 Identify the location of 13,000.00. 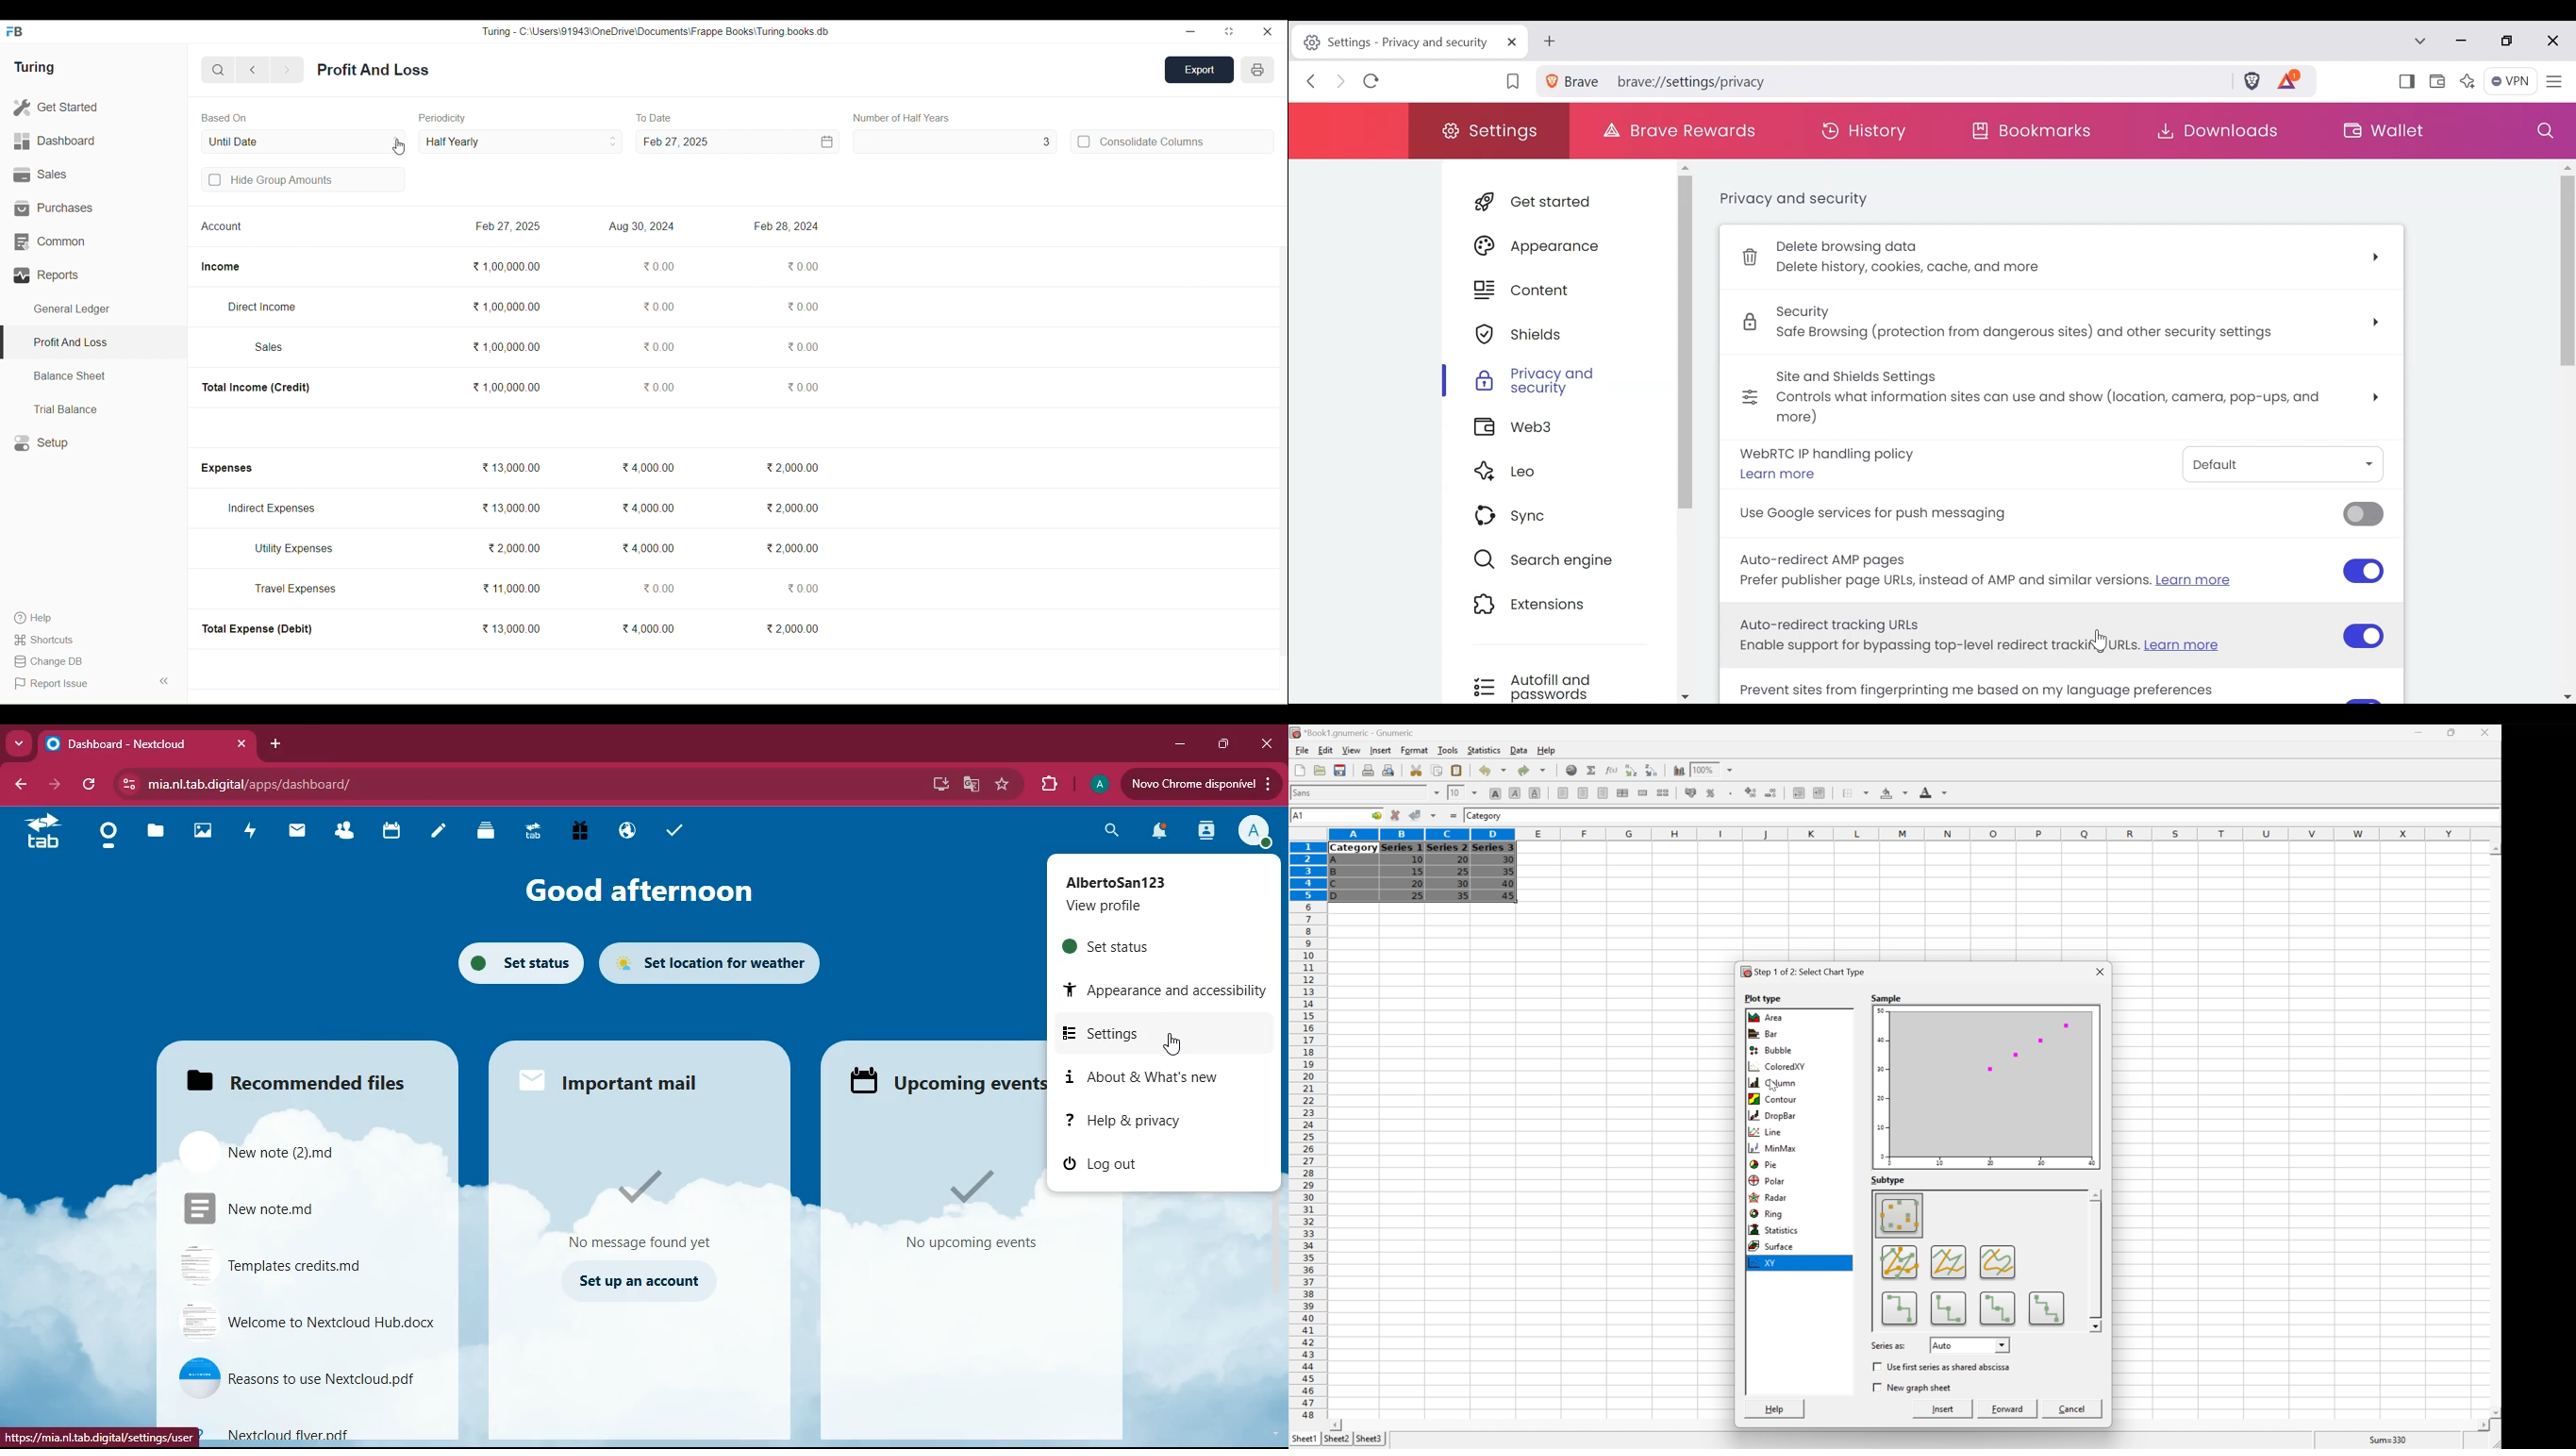
(510, 628).